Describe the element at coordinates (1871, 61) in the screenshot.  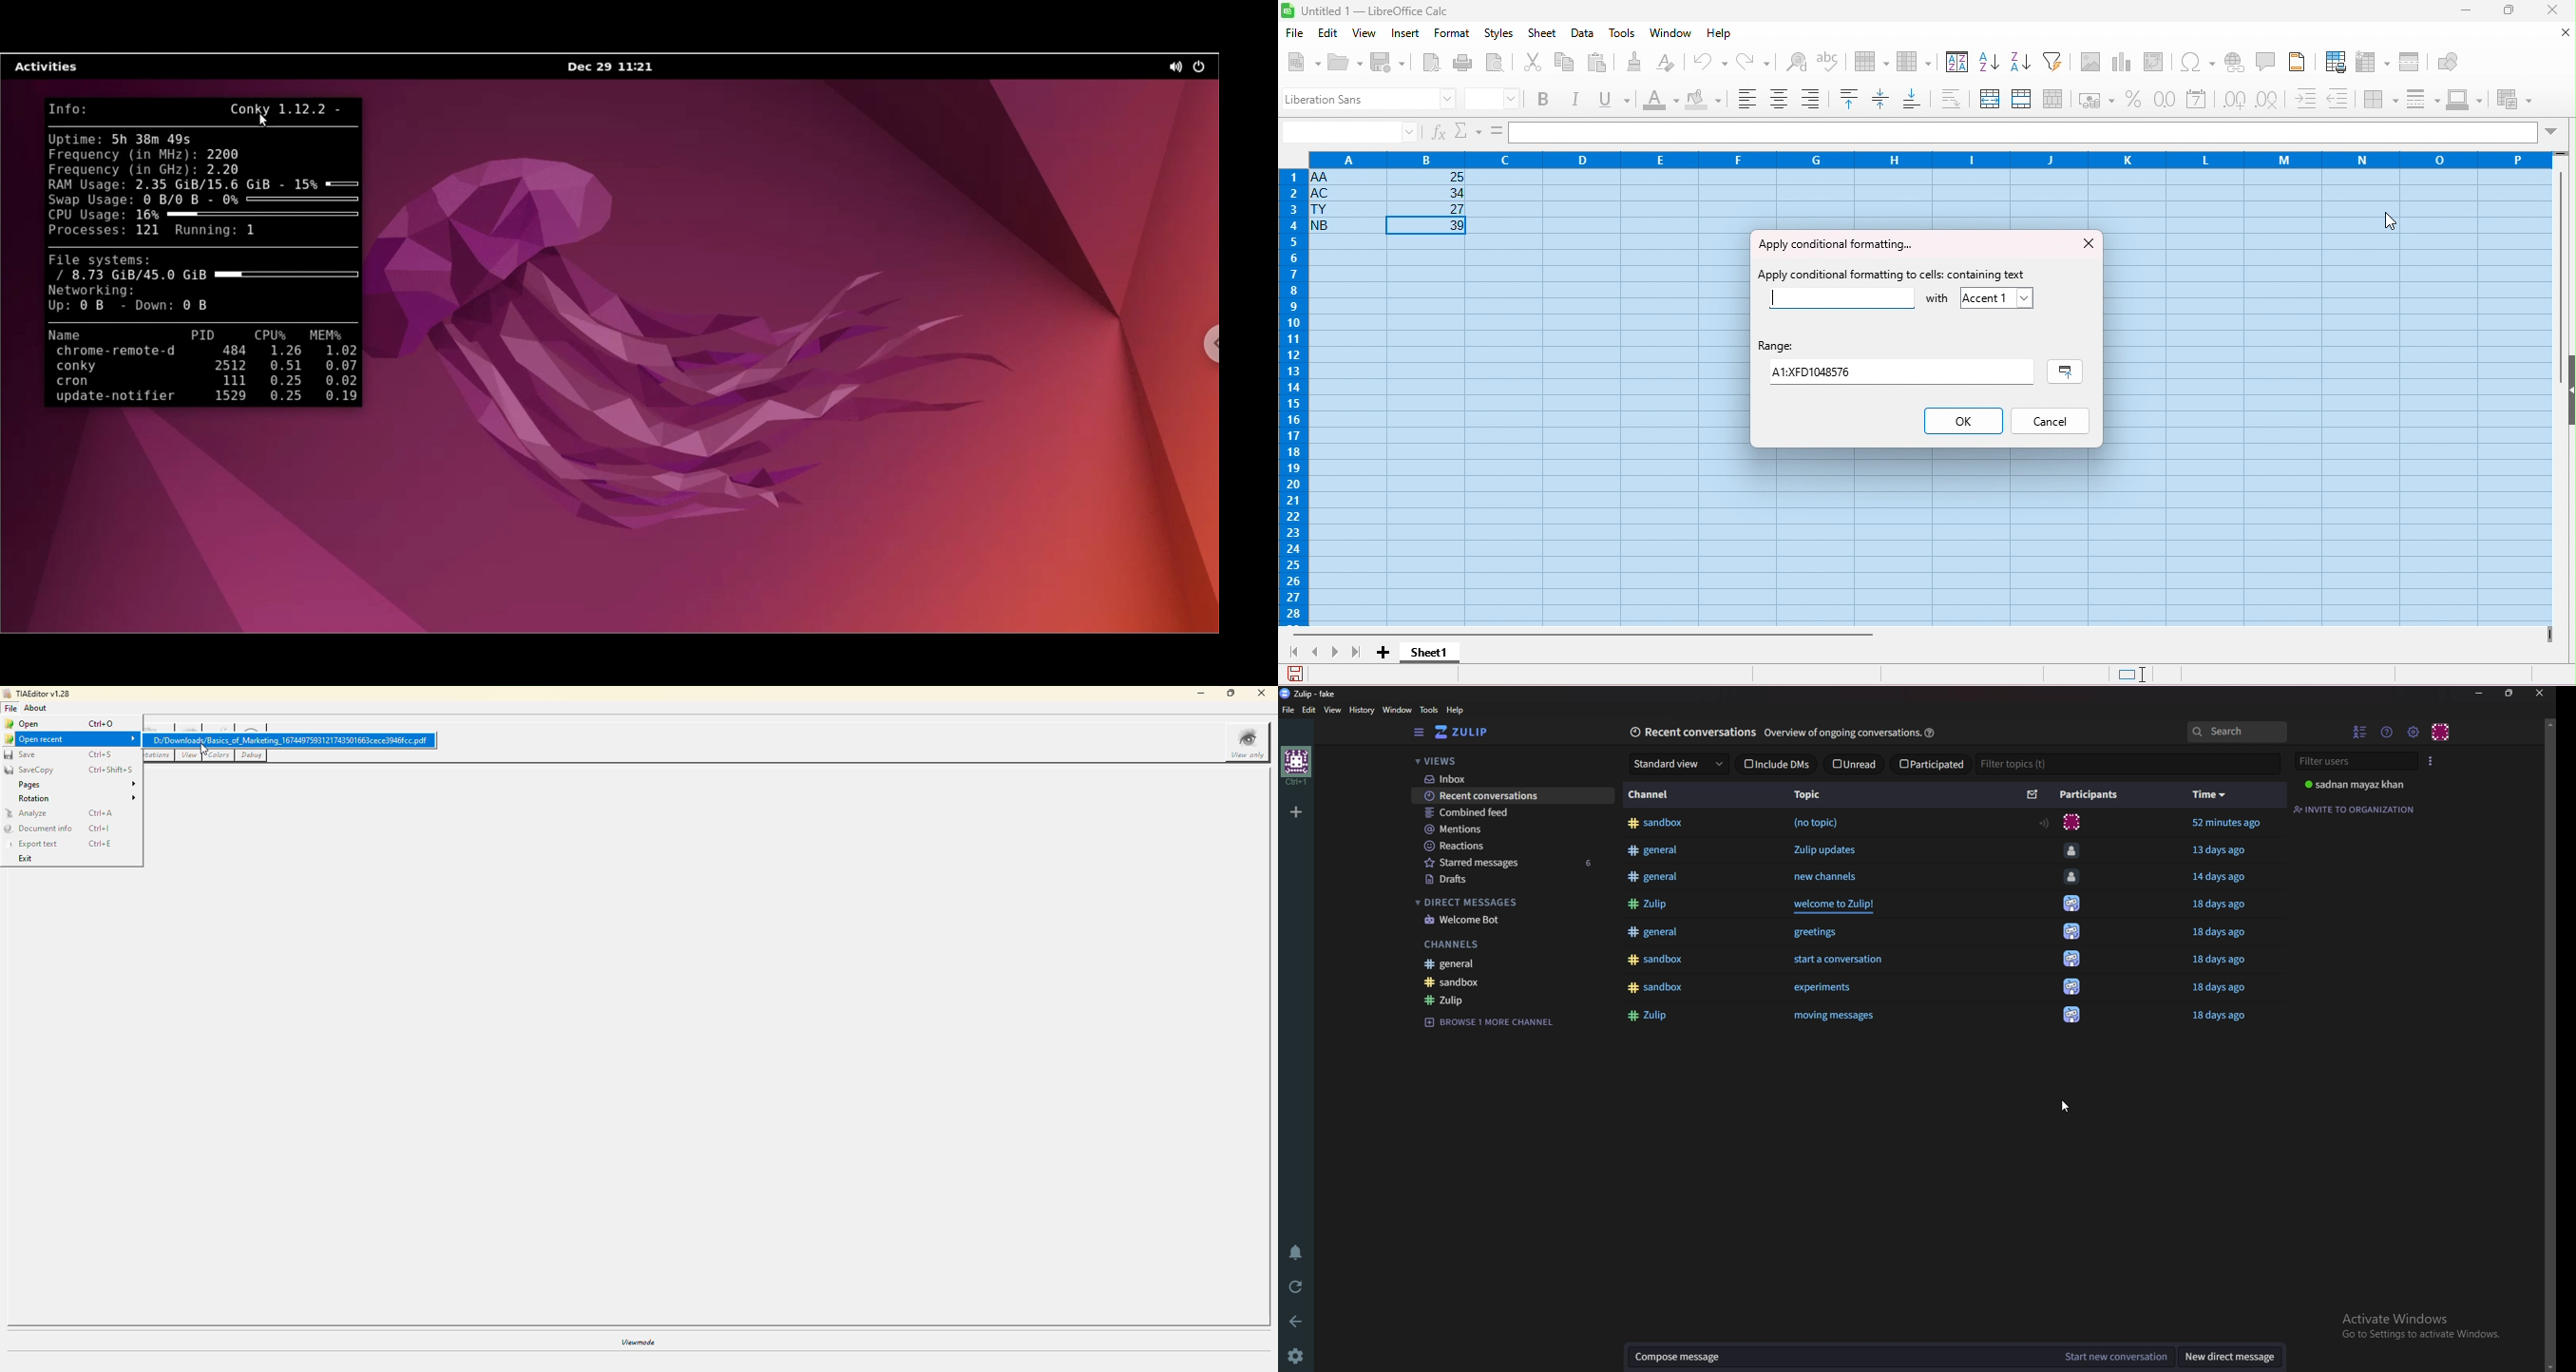
I see `row` at that location.